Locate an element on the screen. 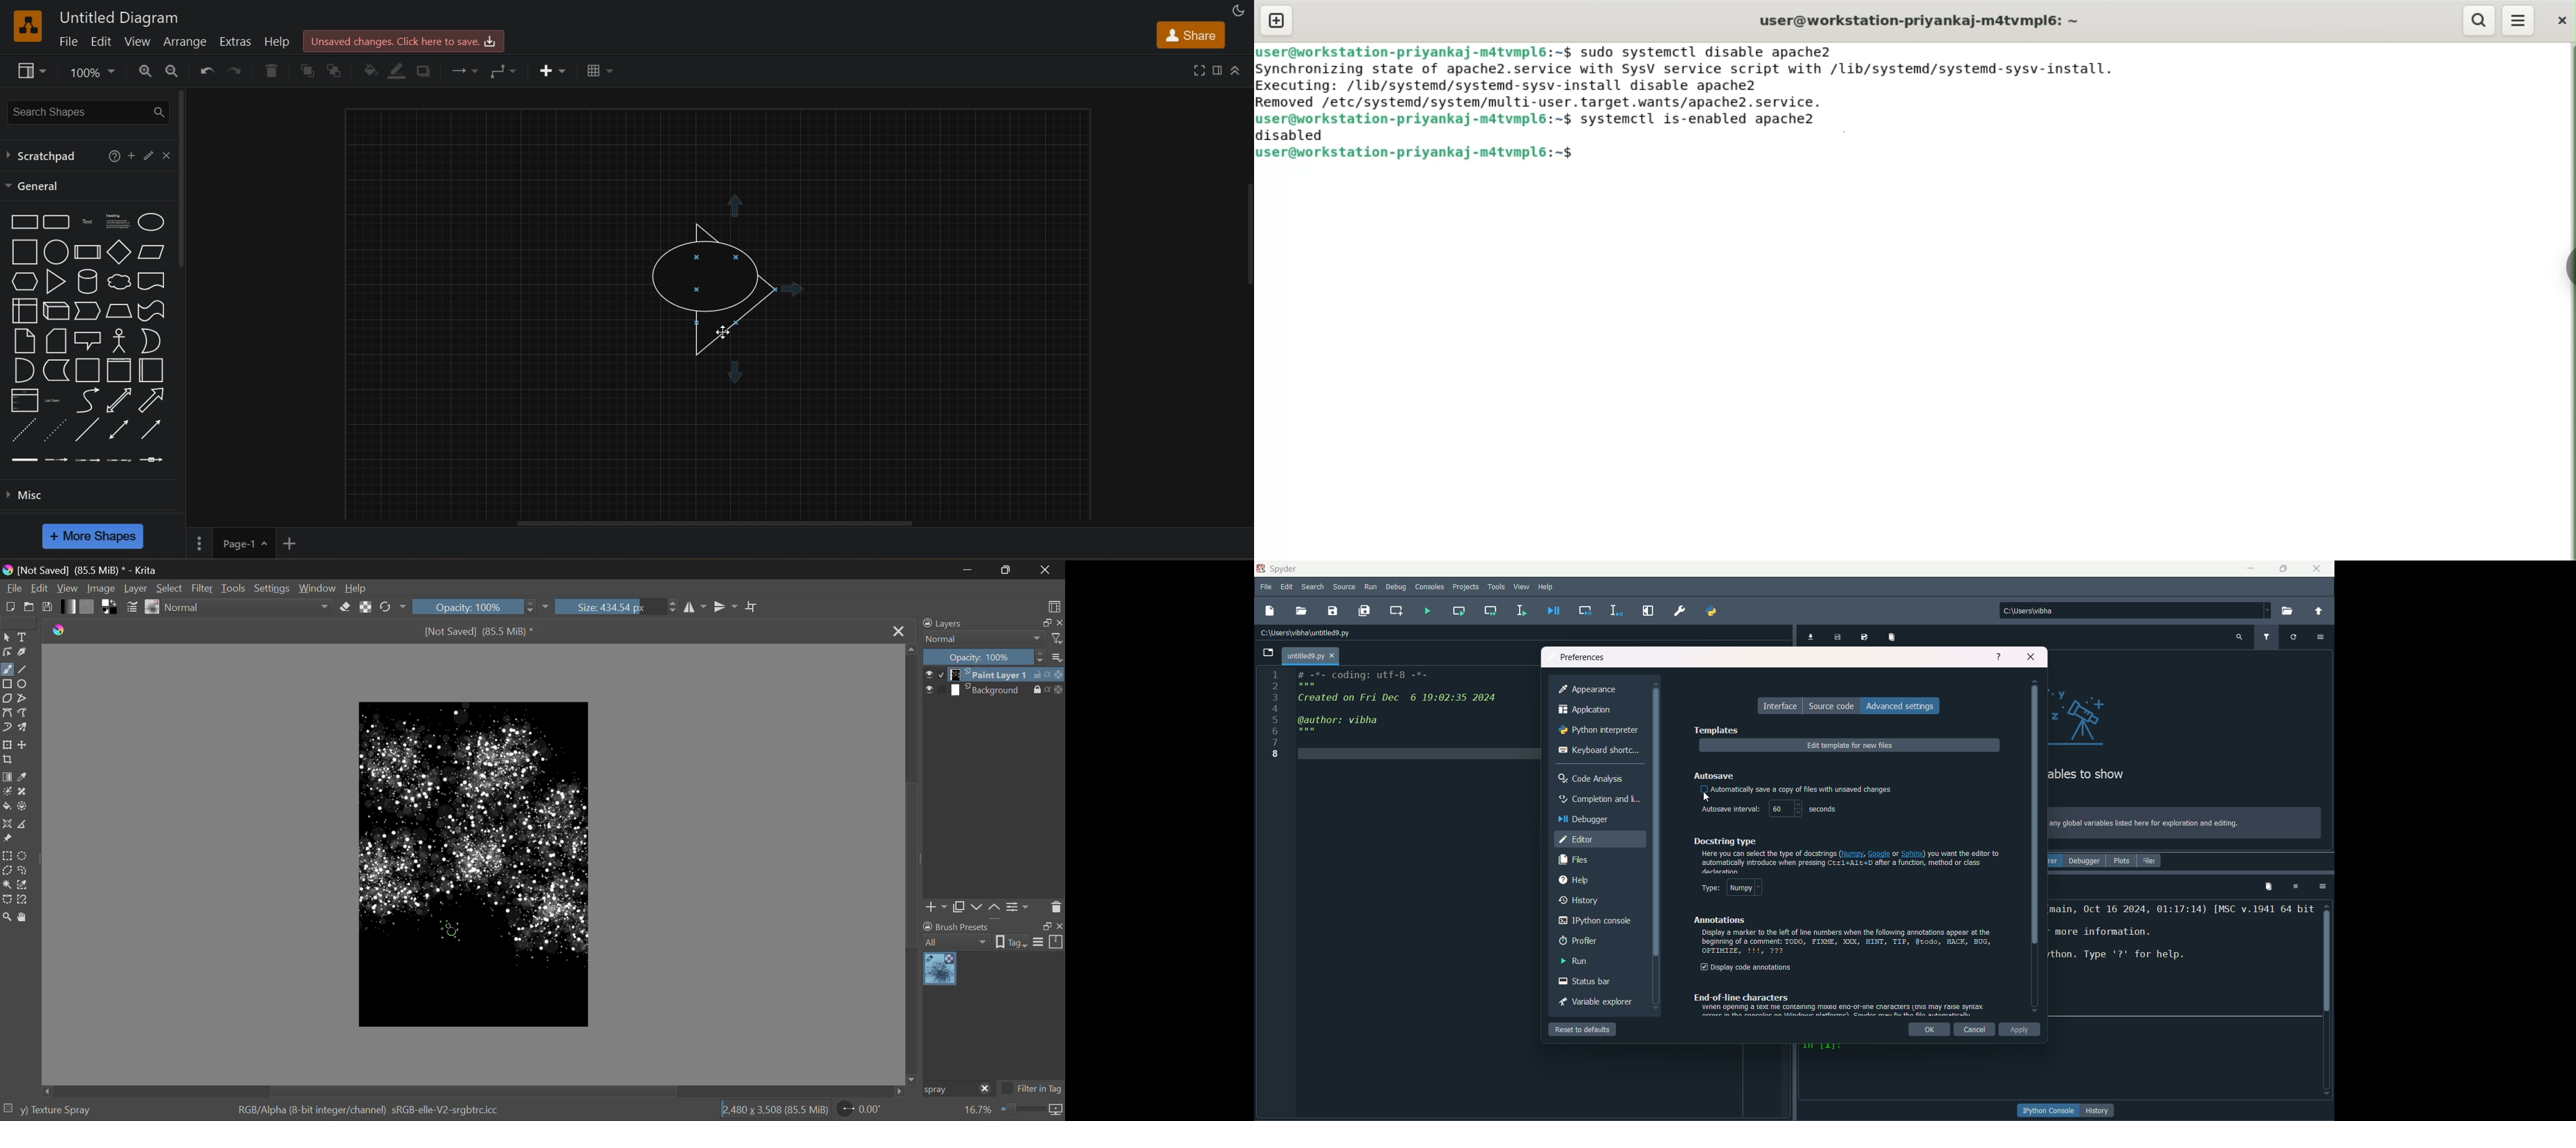 The width and height of the screenshot is (2576, 1148). Copy Layer is located at coordinates (959, 908).